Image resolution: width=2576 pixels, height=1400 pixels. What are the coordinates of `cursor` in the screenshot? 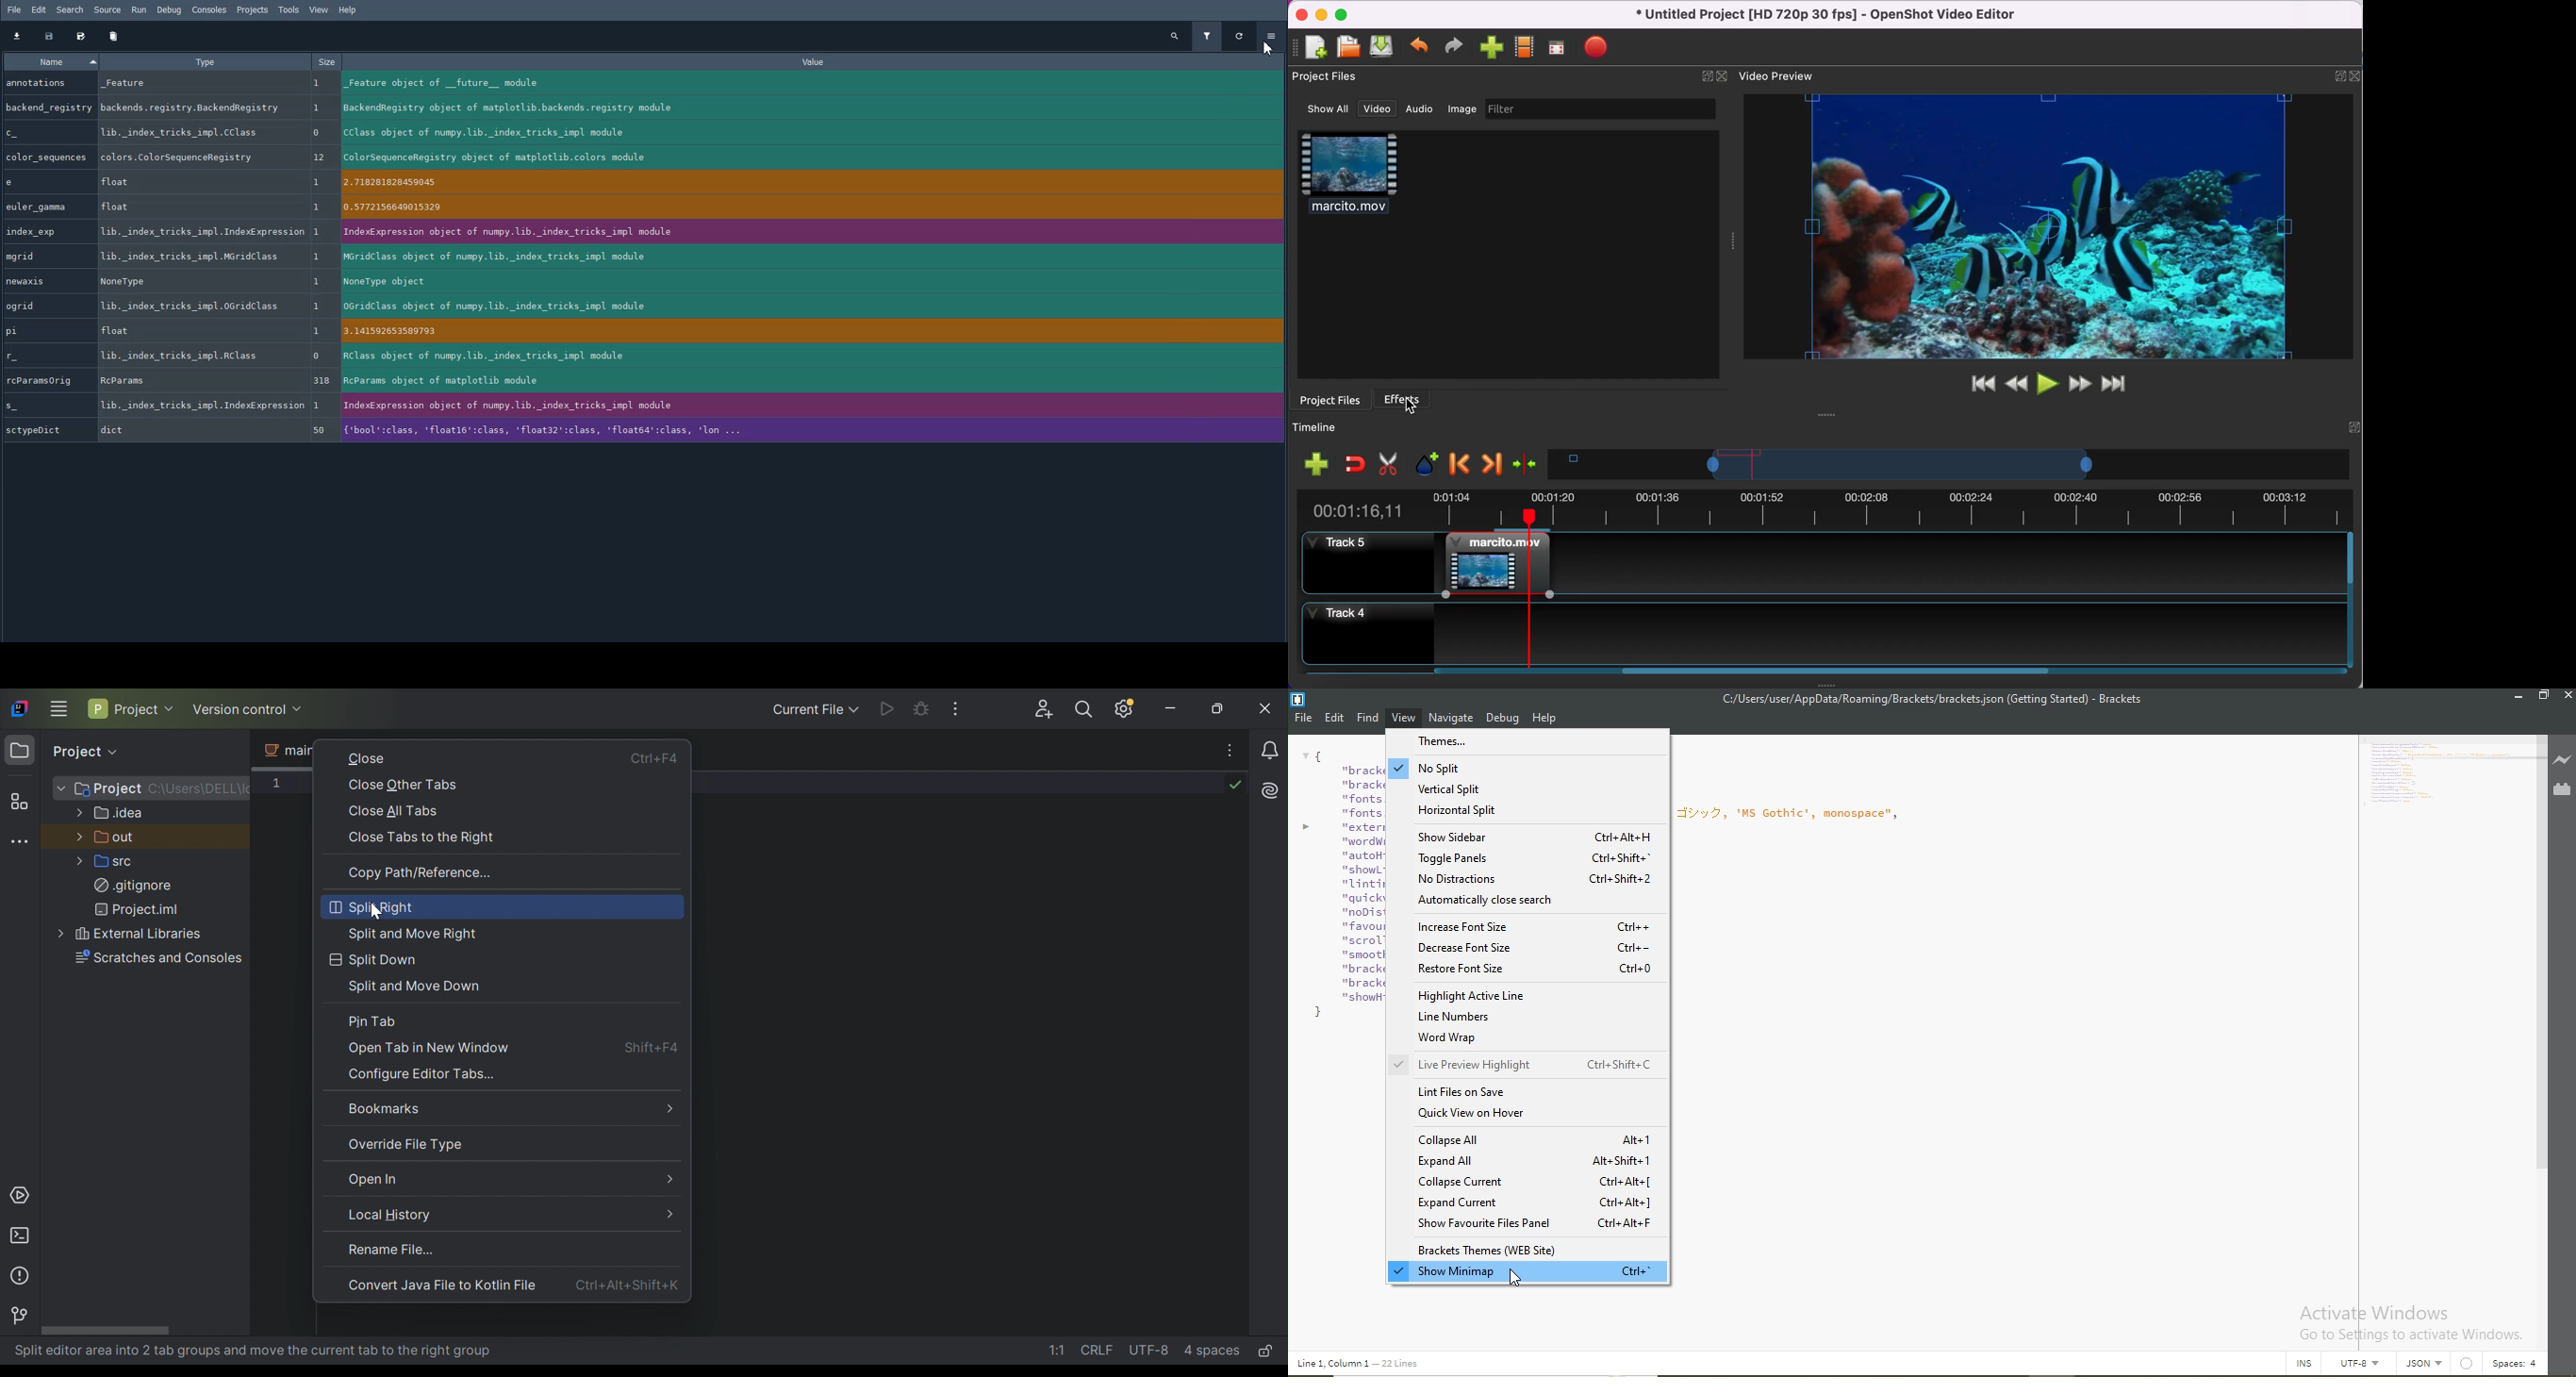 It's located at (373, 911).